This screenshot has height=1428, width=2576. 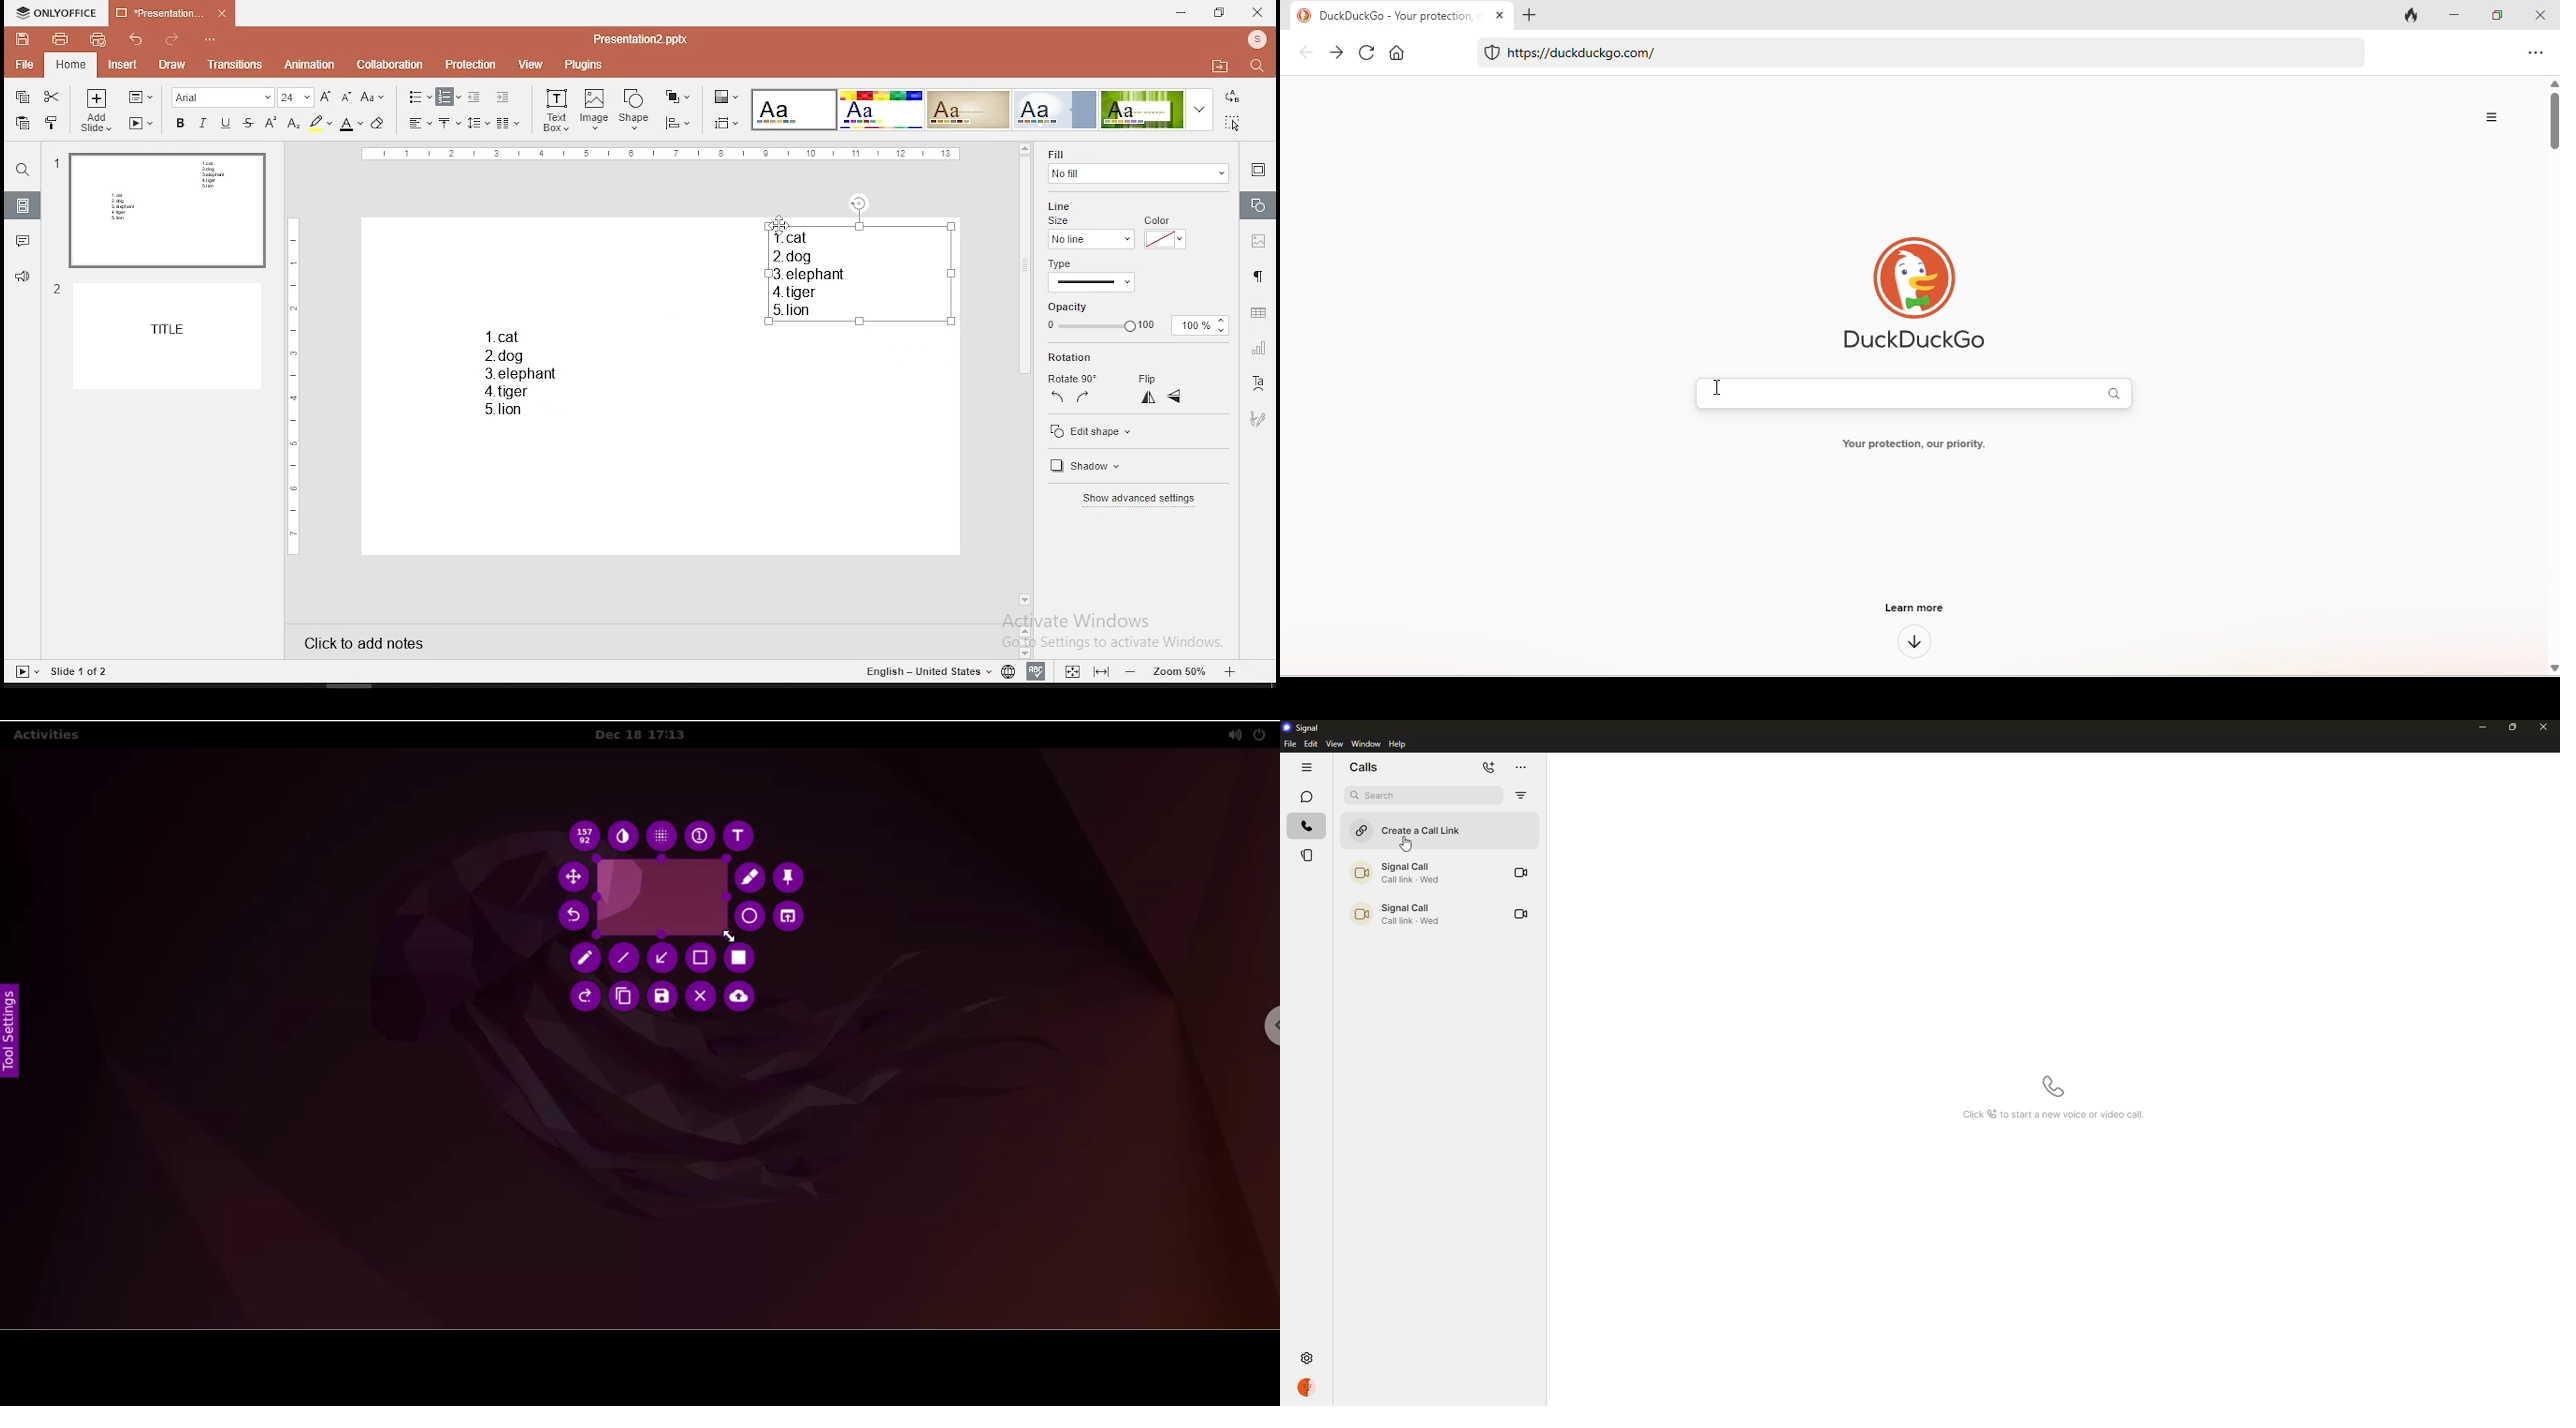 I want to click on slide settings, so click(x=1258, y=172).